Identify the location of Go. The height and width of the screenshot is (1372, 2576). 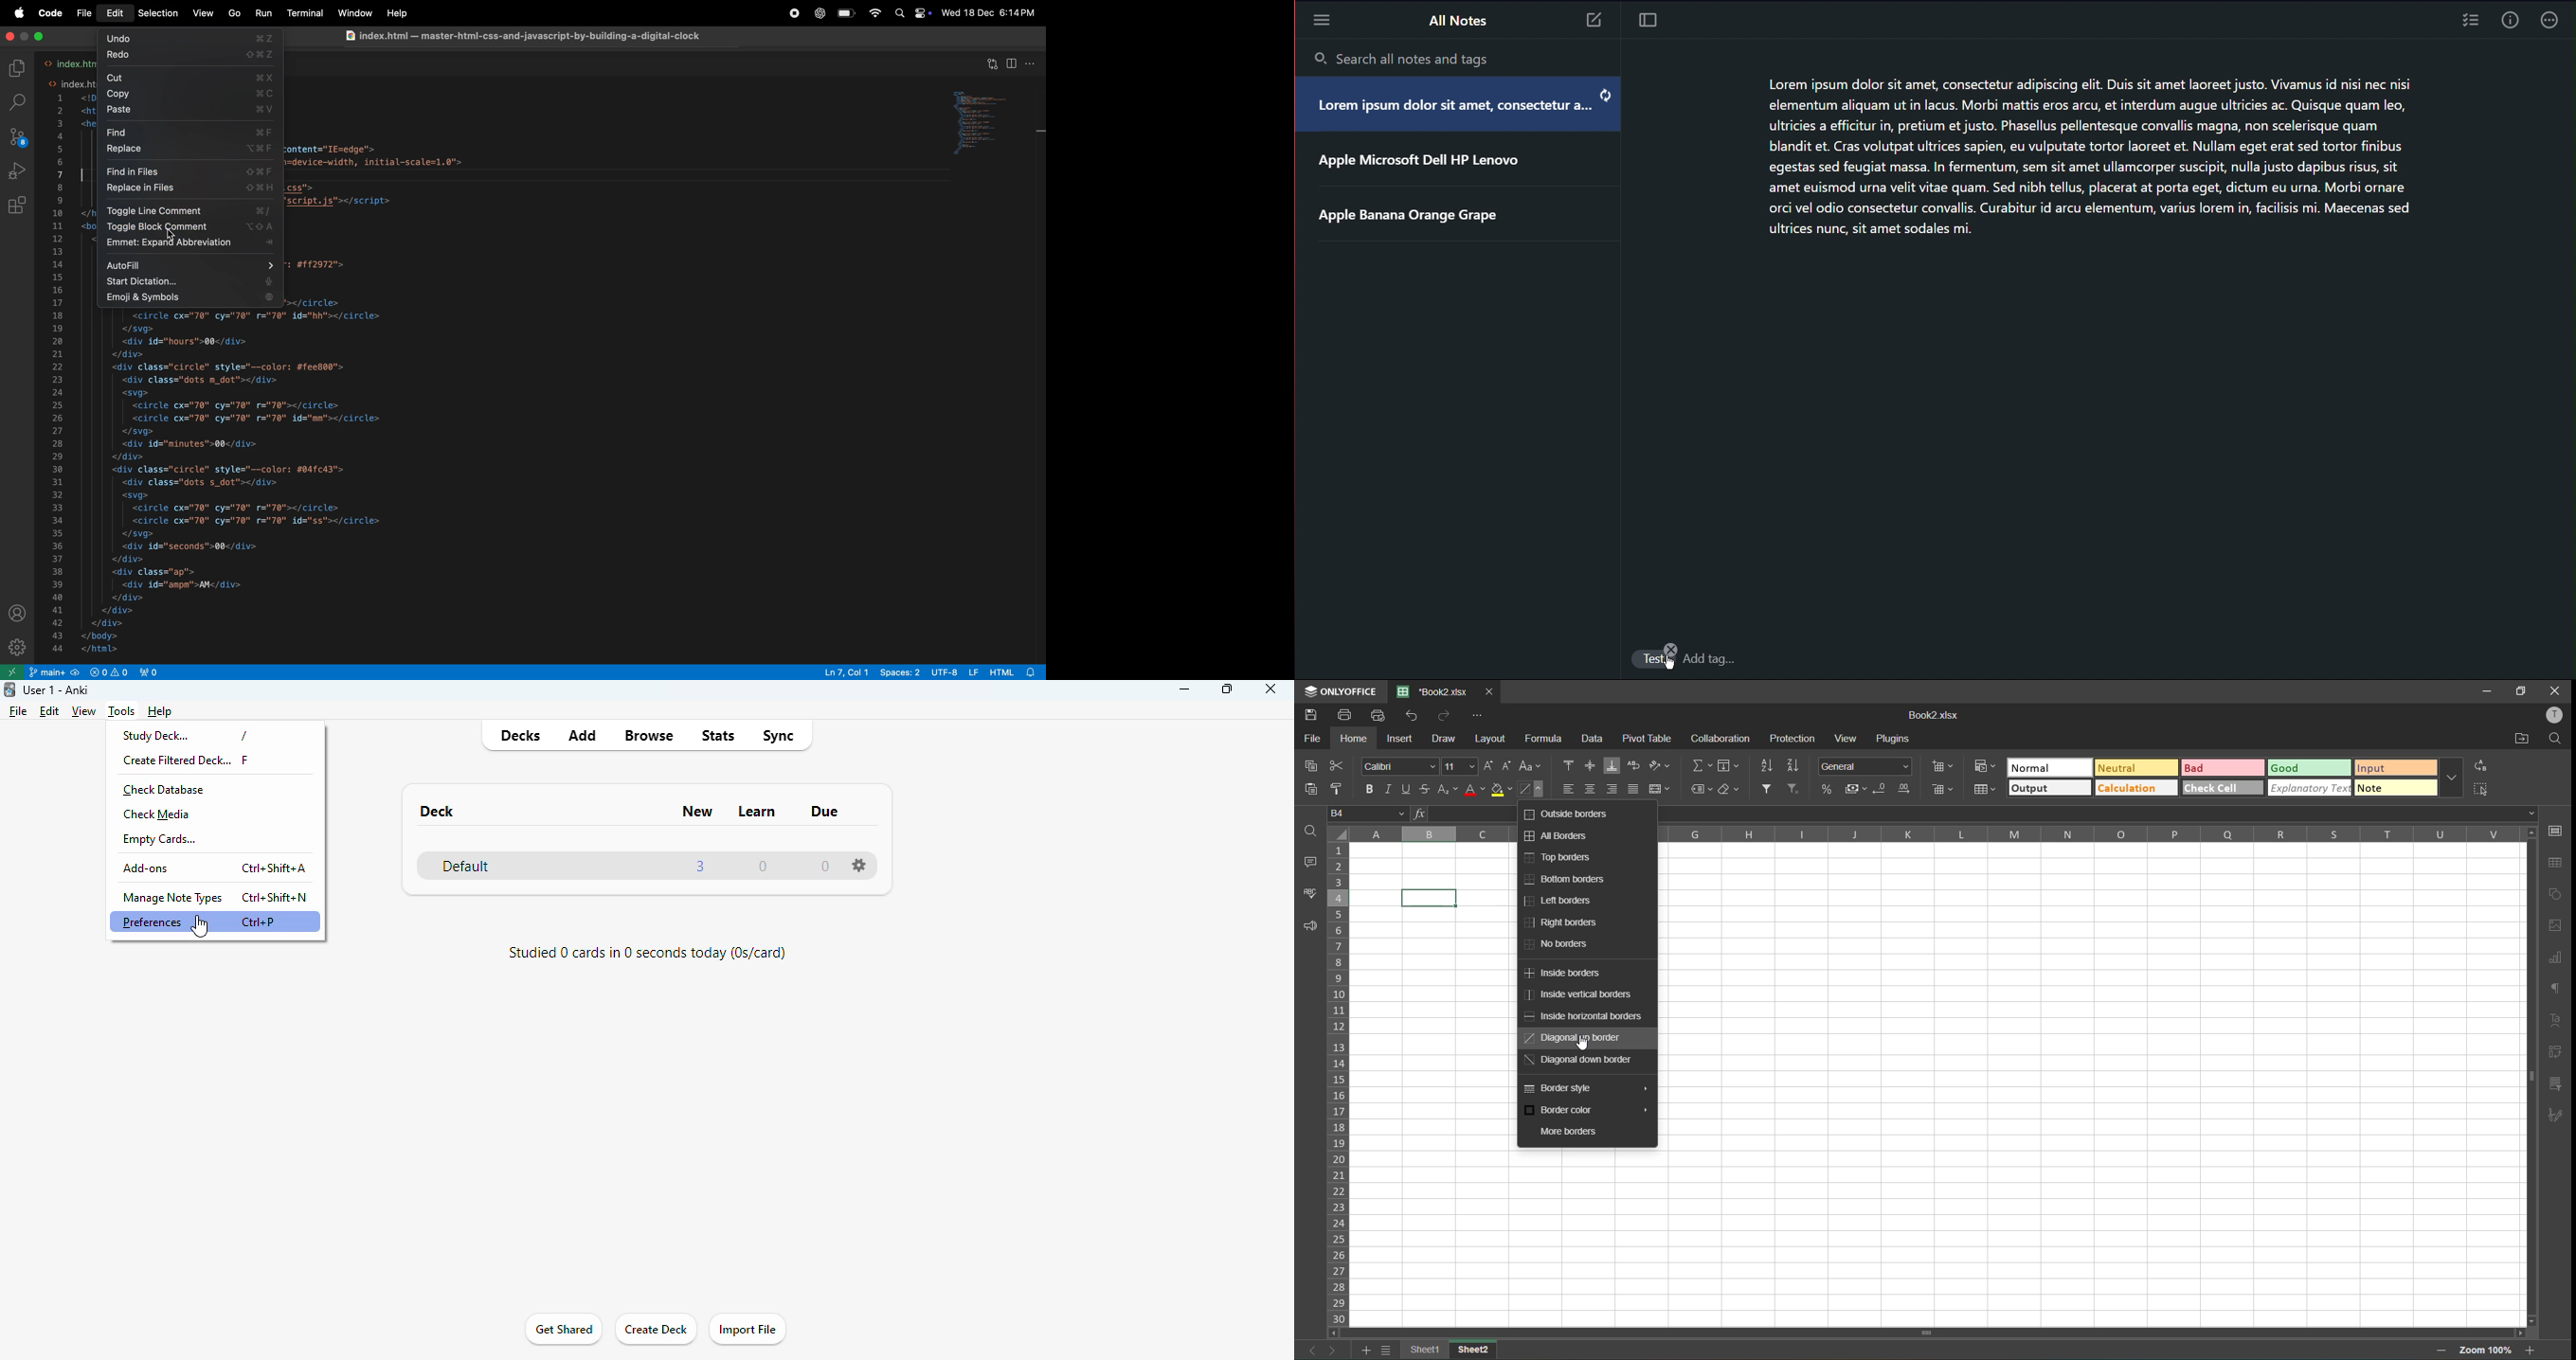
(234, 14).